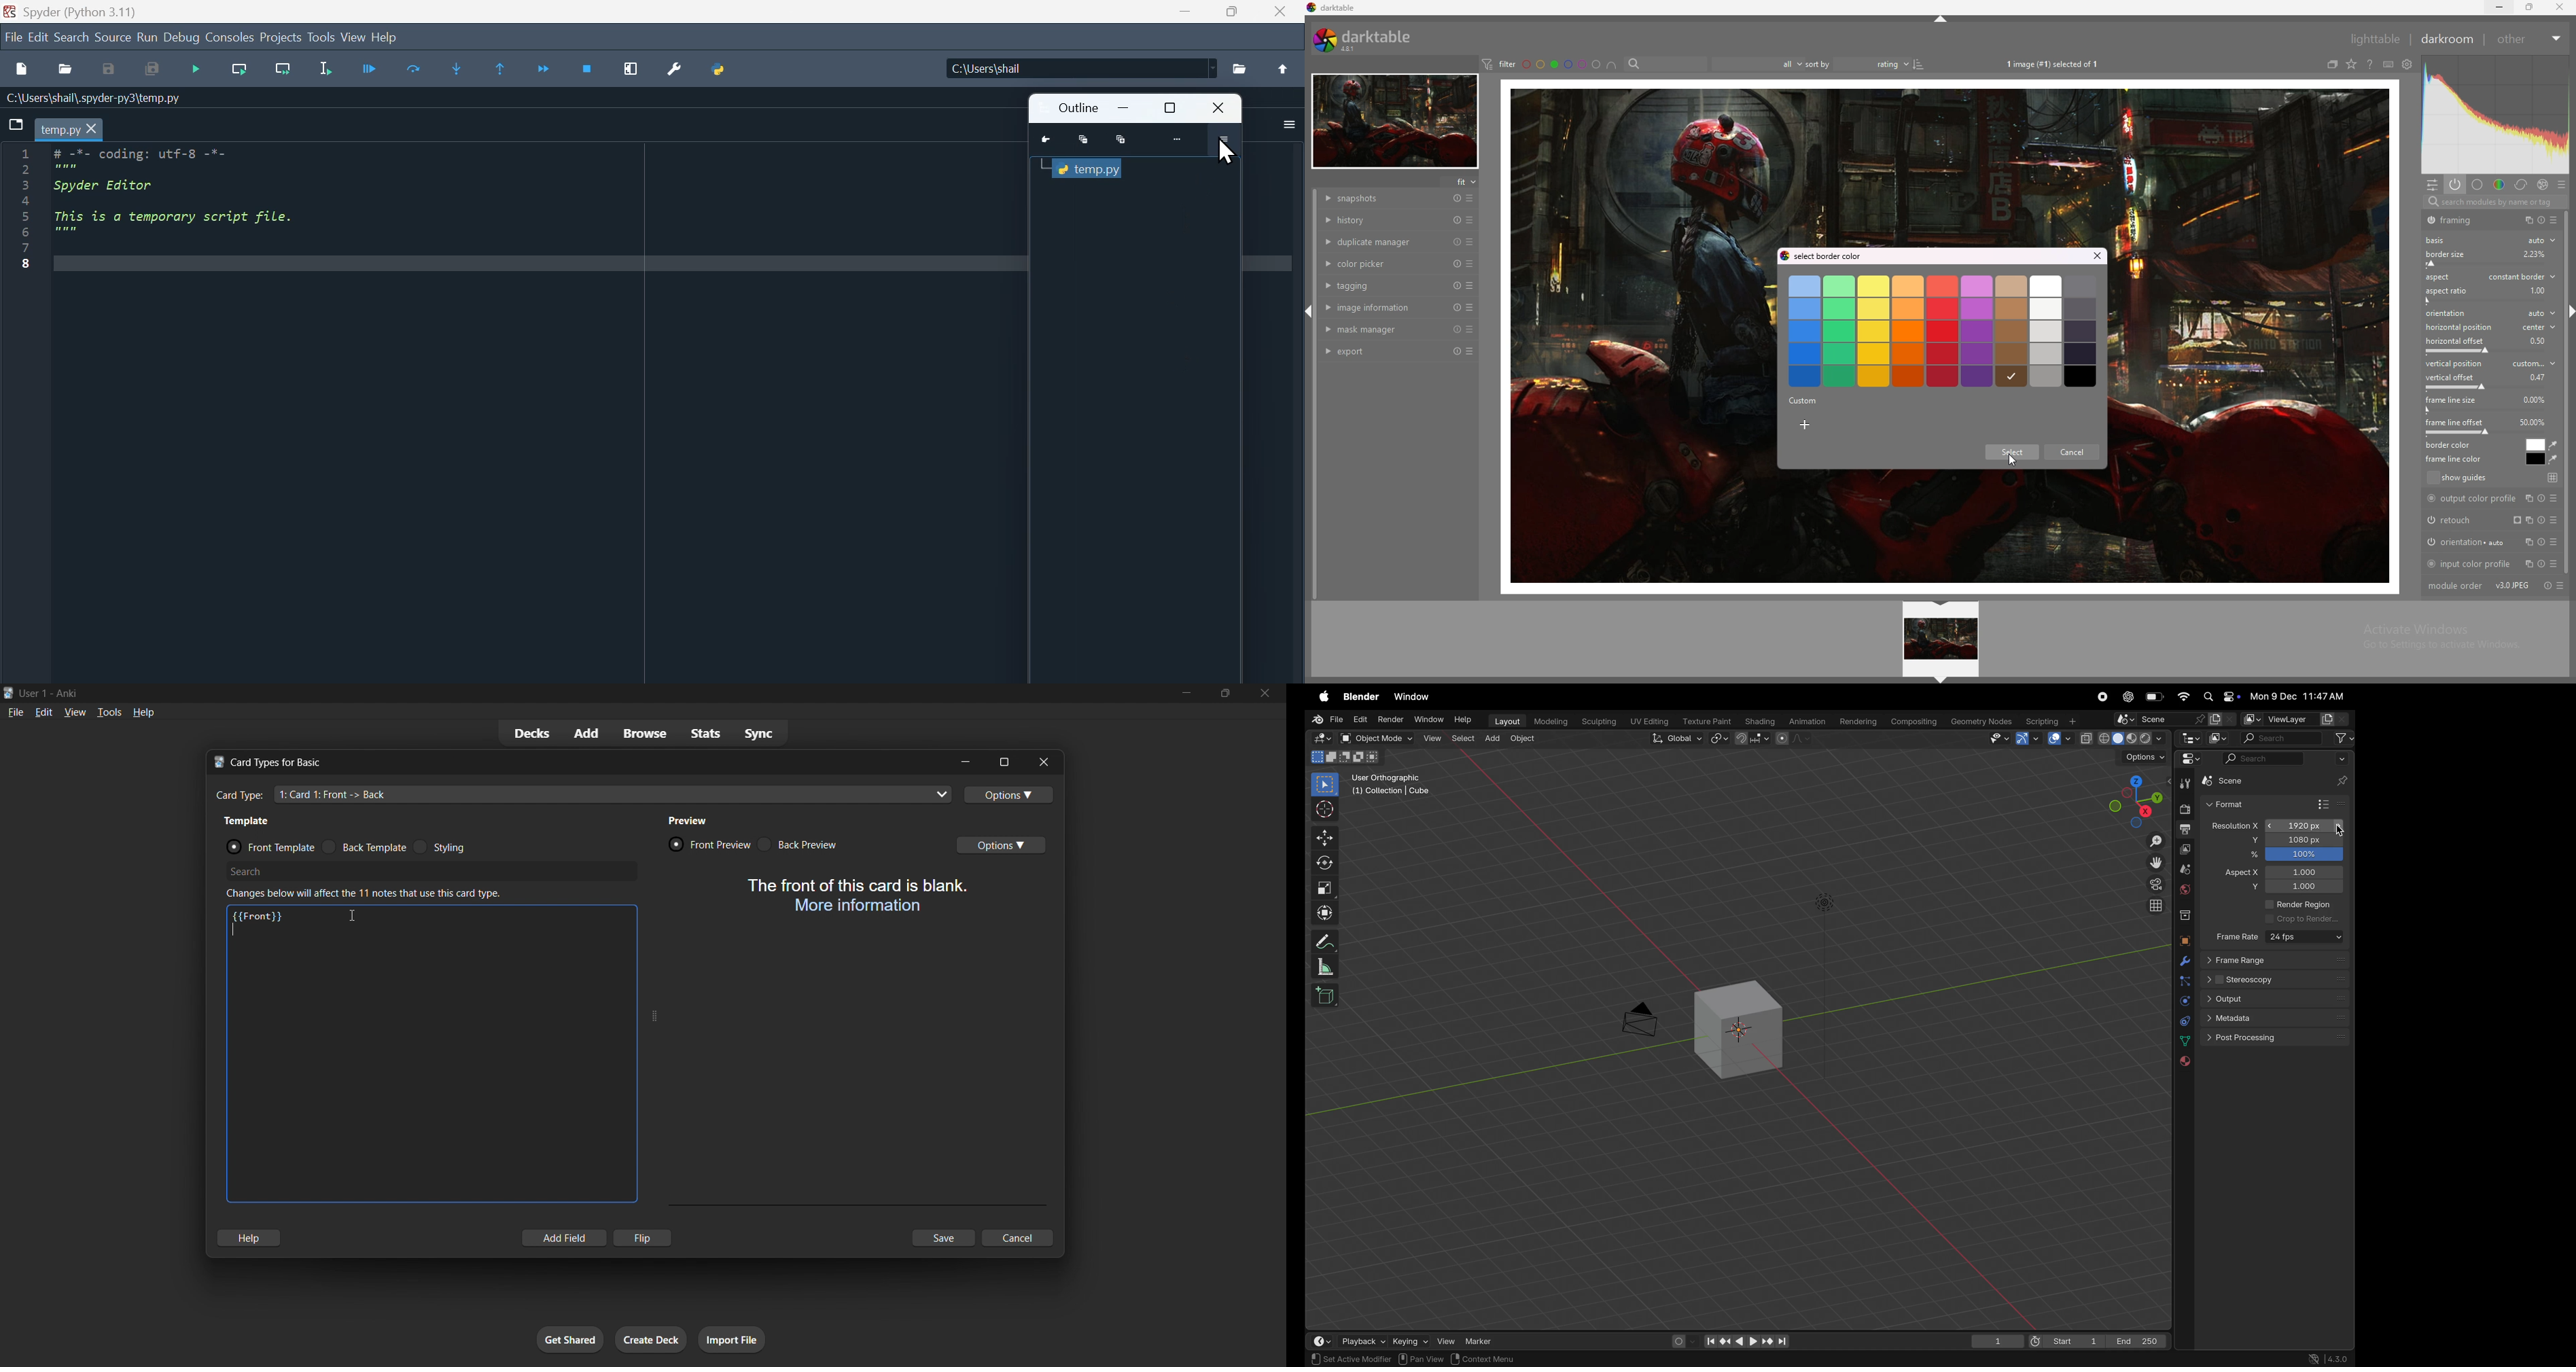 This screenshot has width=2576, height=1372. What do you see at coordinates (563, 692) in the screenshot?
I see `title bar` at bounding box center [563, 692].